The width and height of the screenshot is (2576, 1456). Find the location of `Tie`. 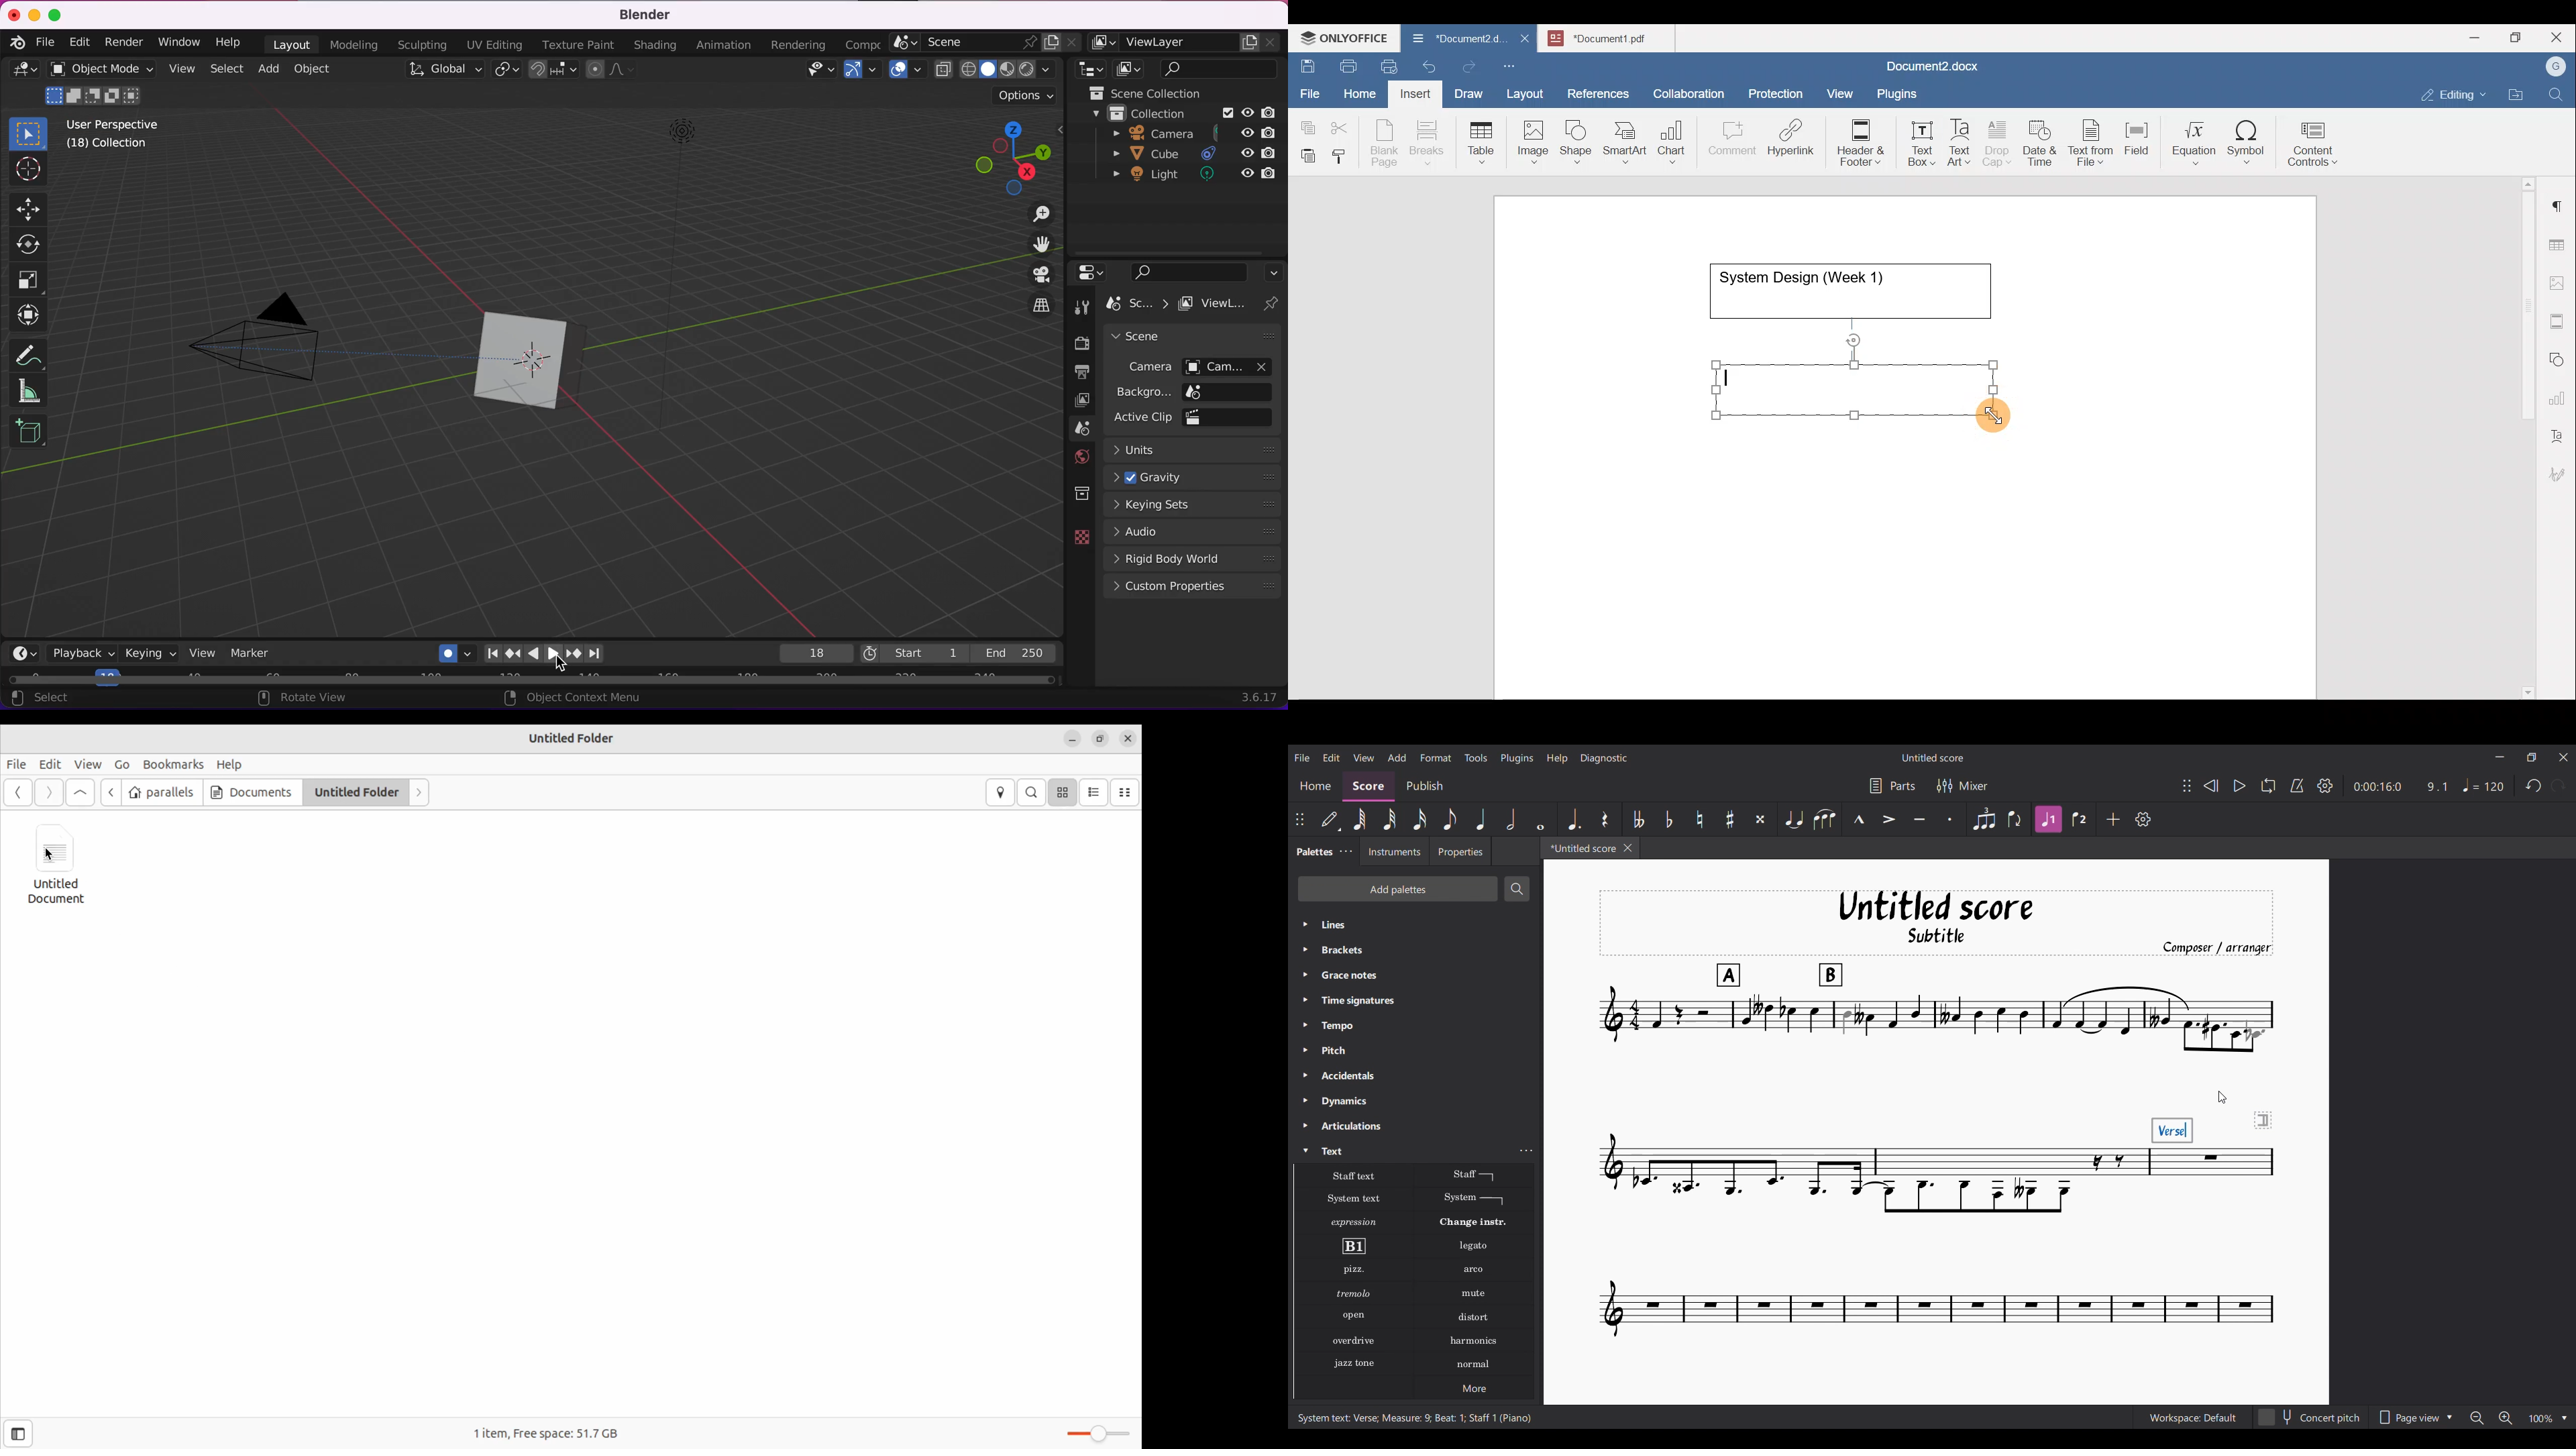

Tie is located at coordinates (1793, 818).